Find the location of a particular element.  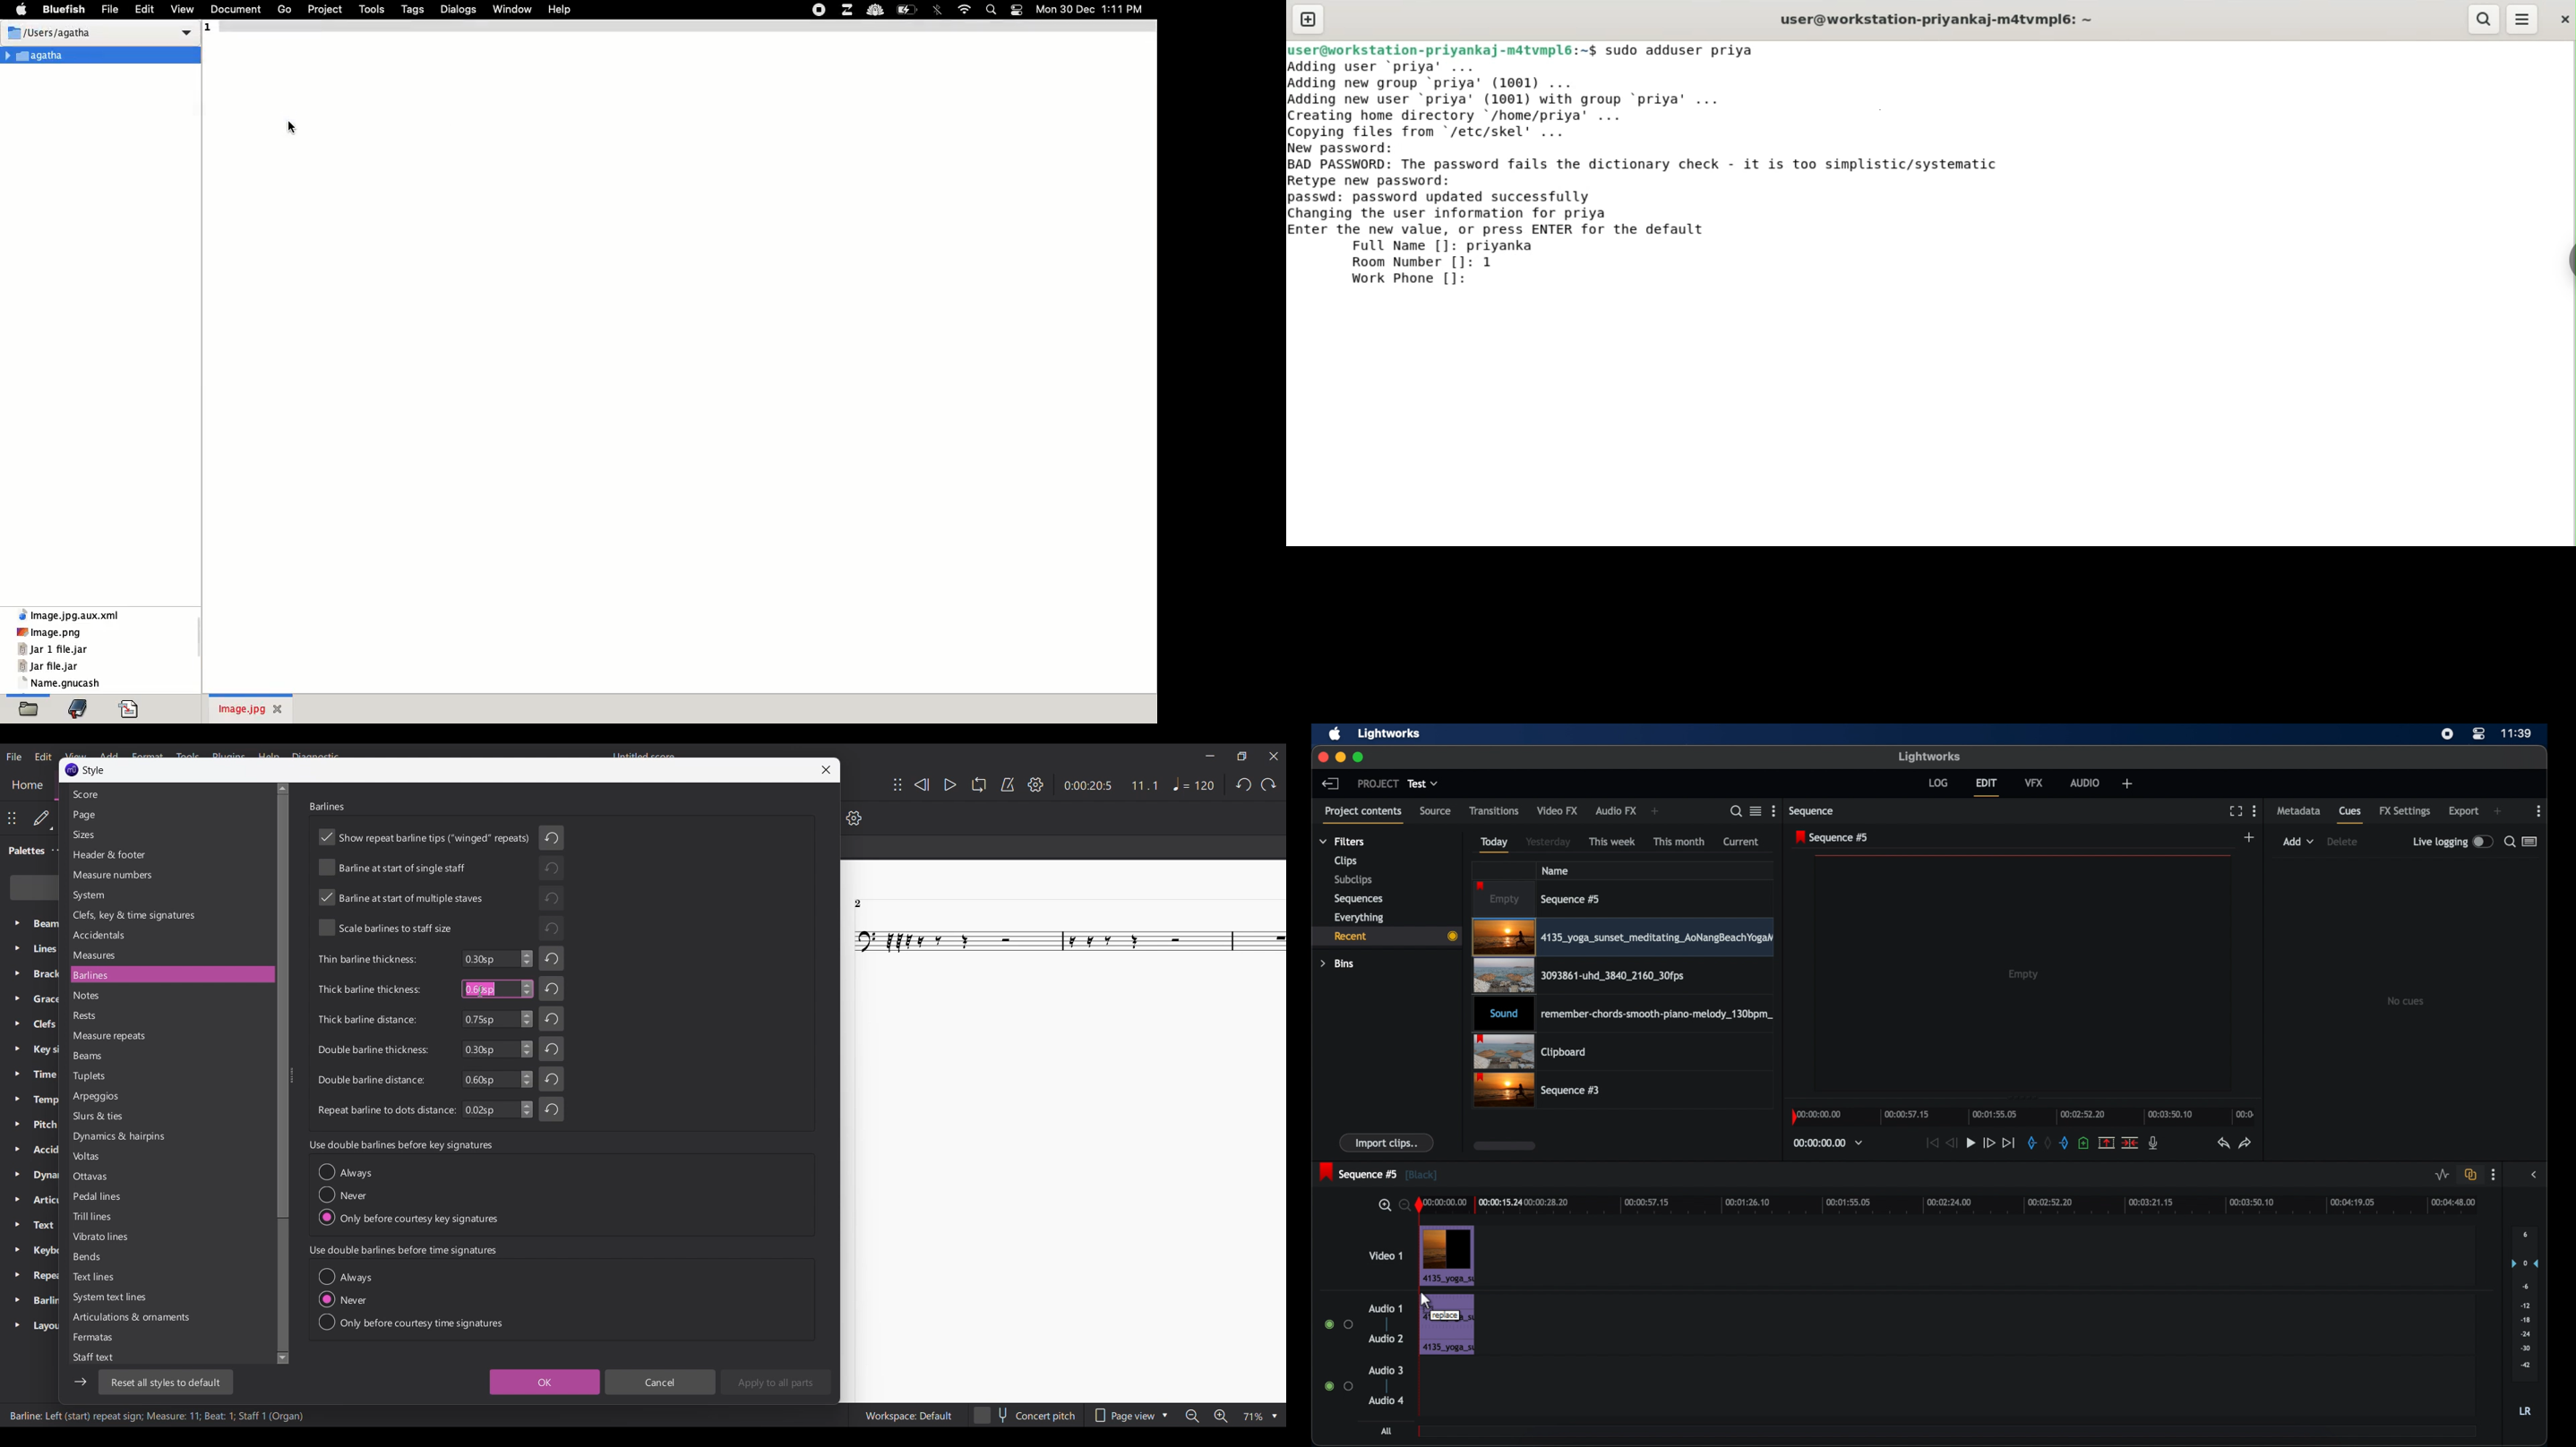

File menu is located at coordinates (14, 757).